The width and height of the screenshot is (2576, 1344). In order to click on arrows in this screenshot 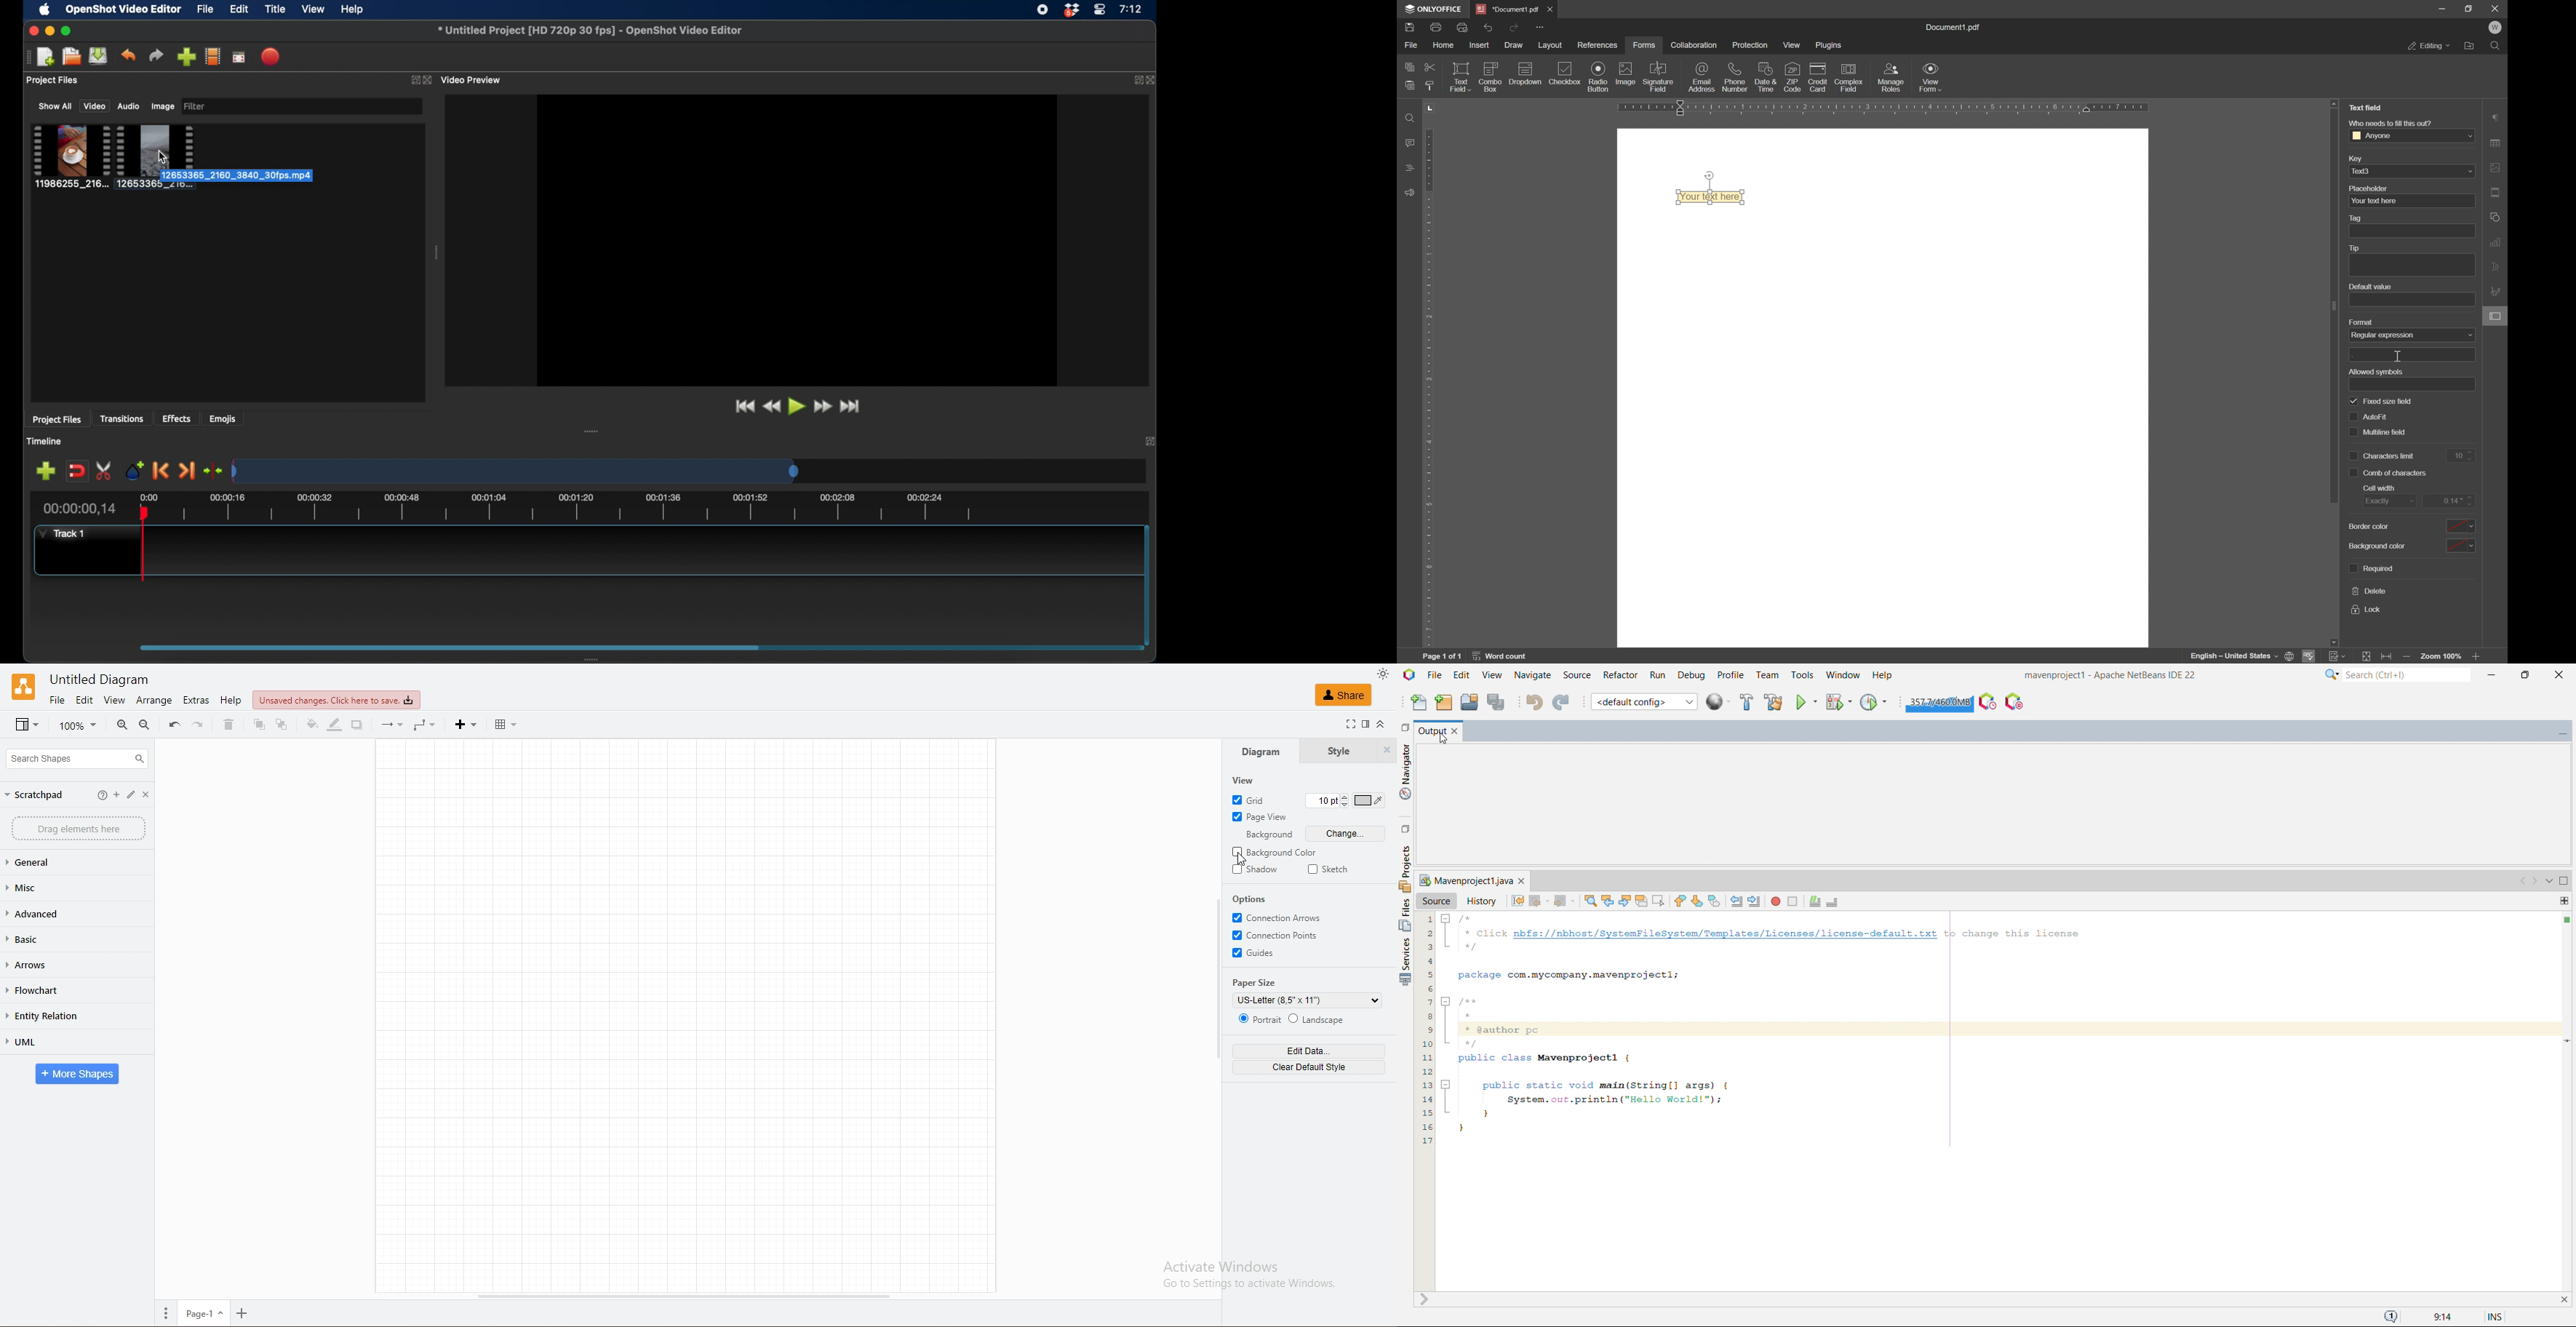, I will do `click(55, 965)`.